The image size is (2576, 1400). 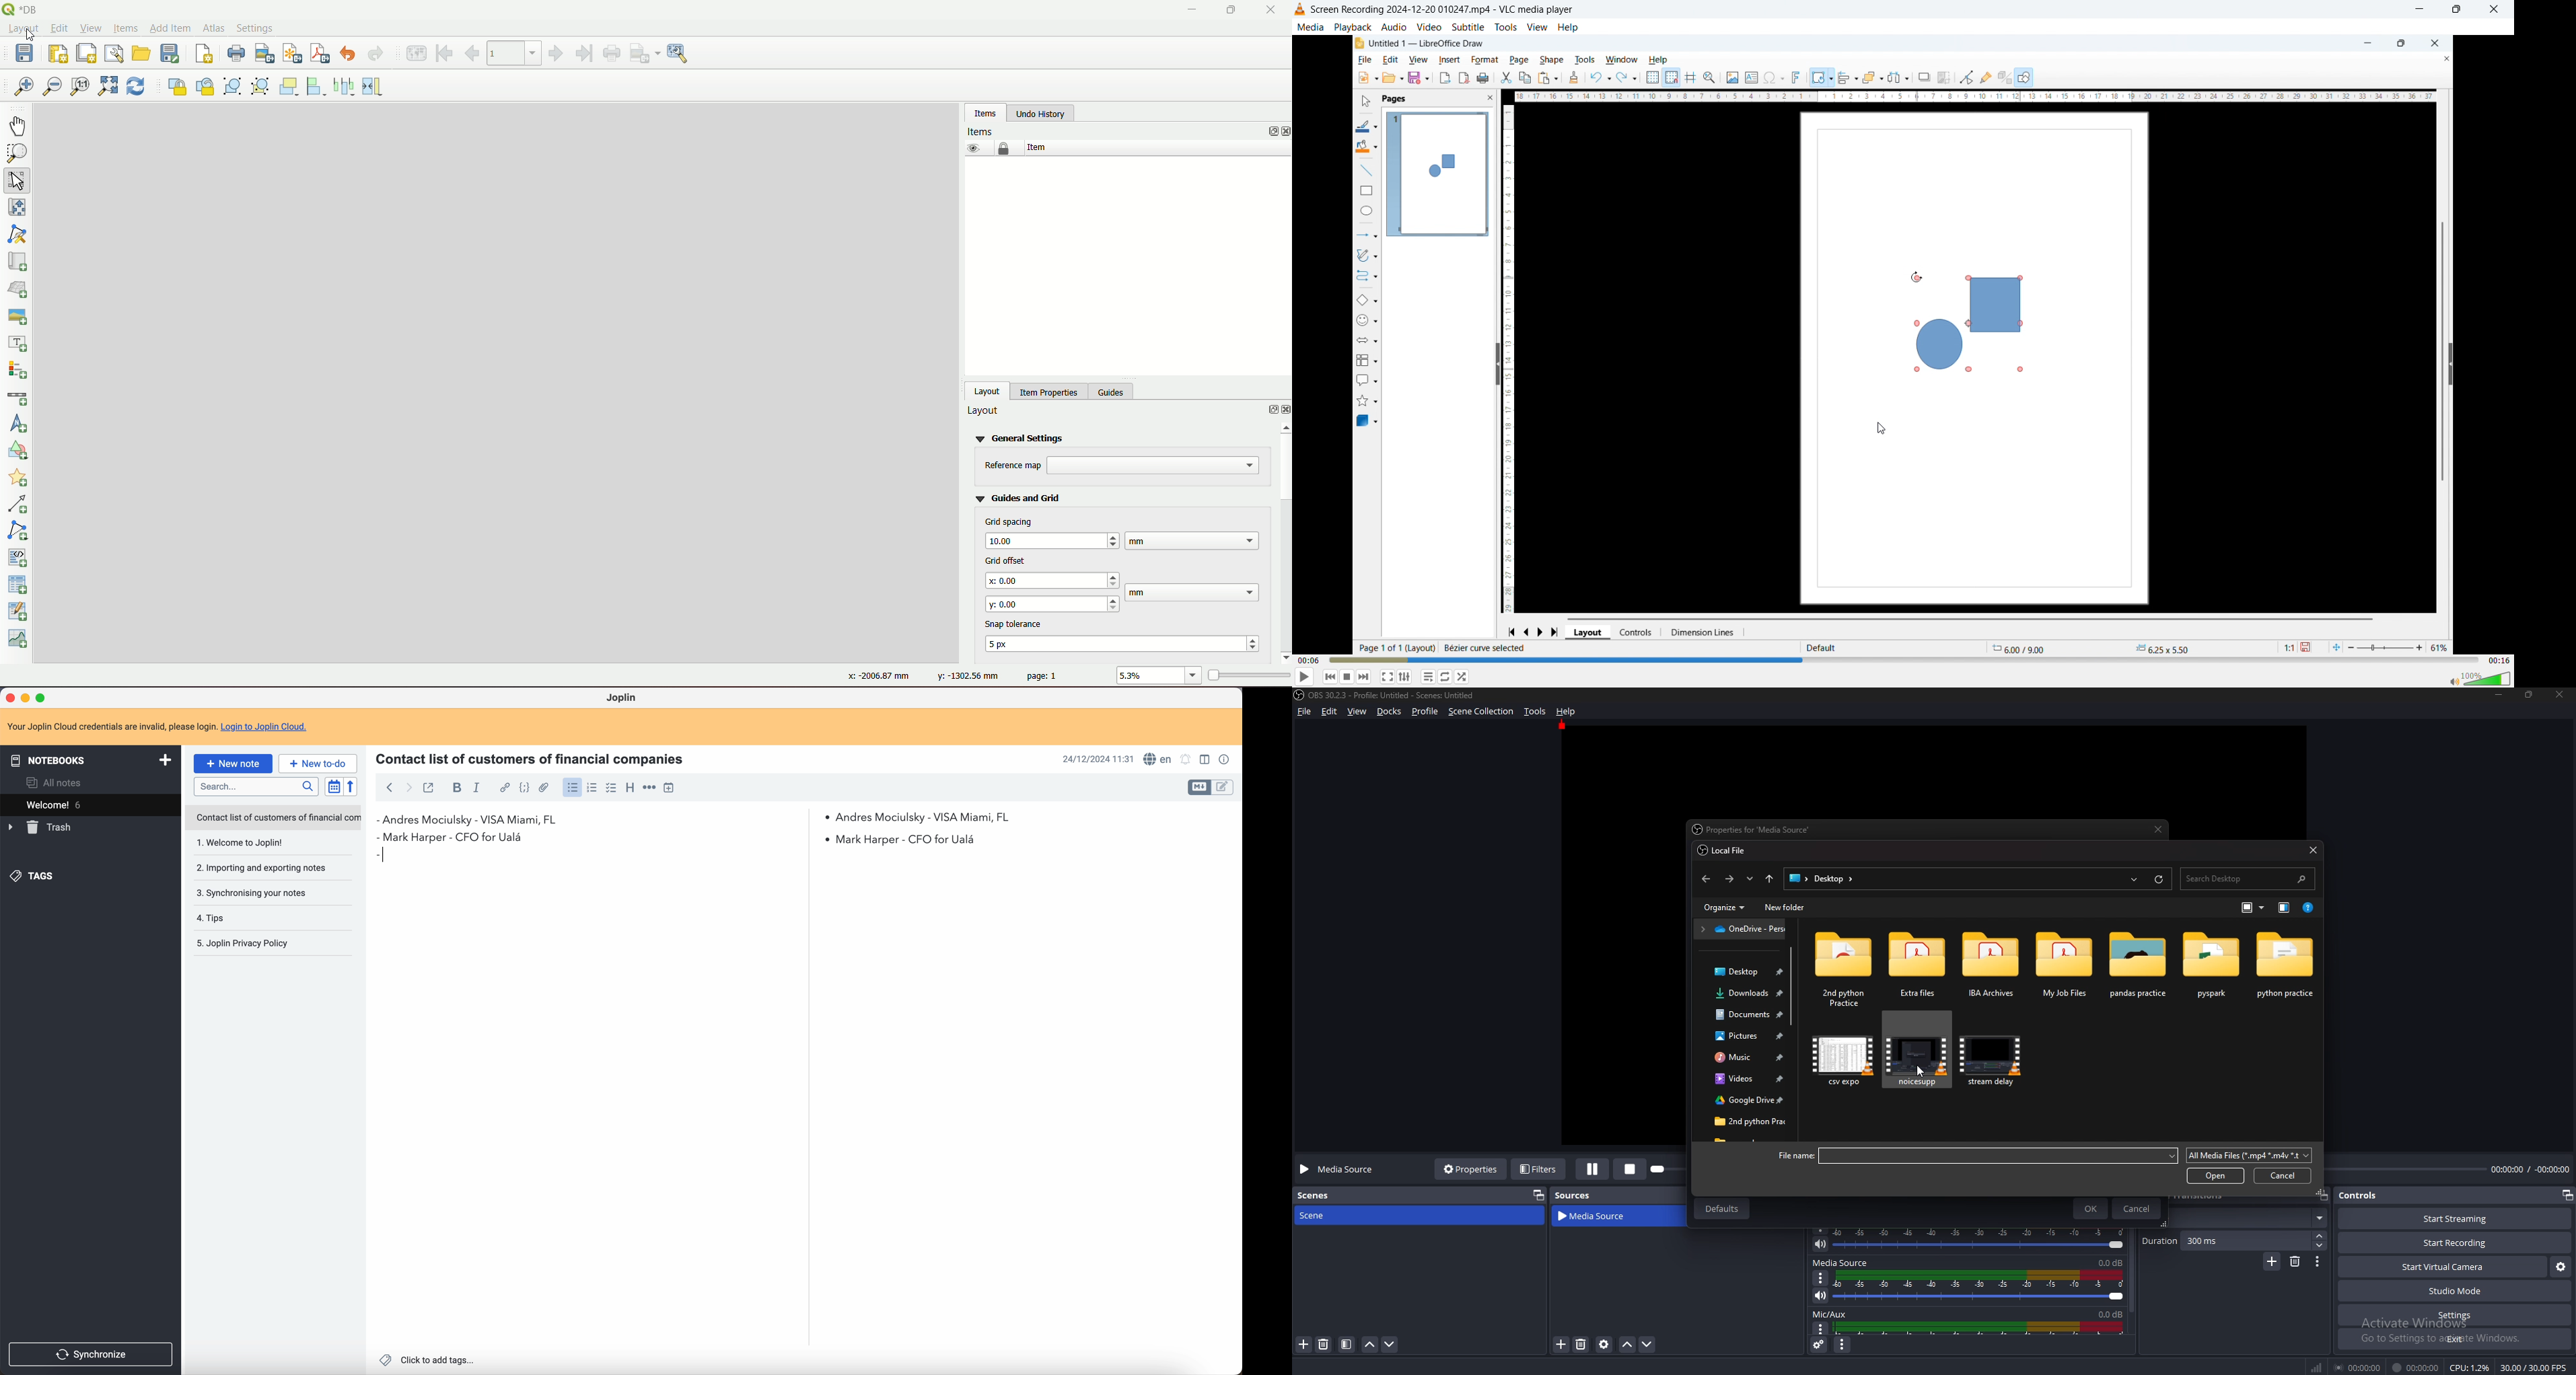 I want to click on pause, so click(x=1593, y=1169).